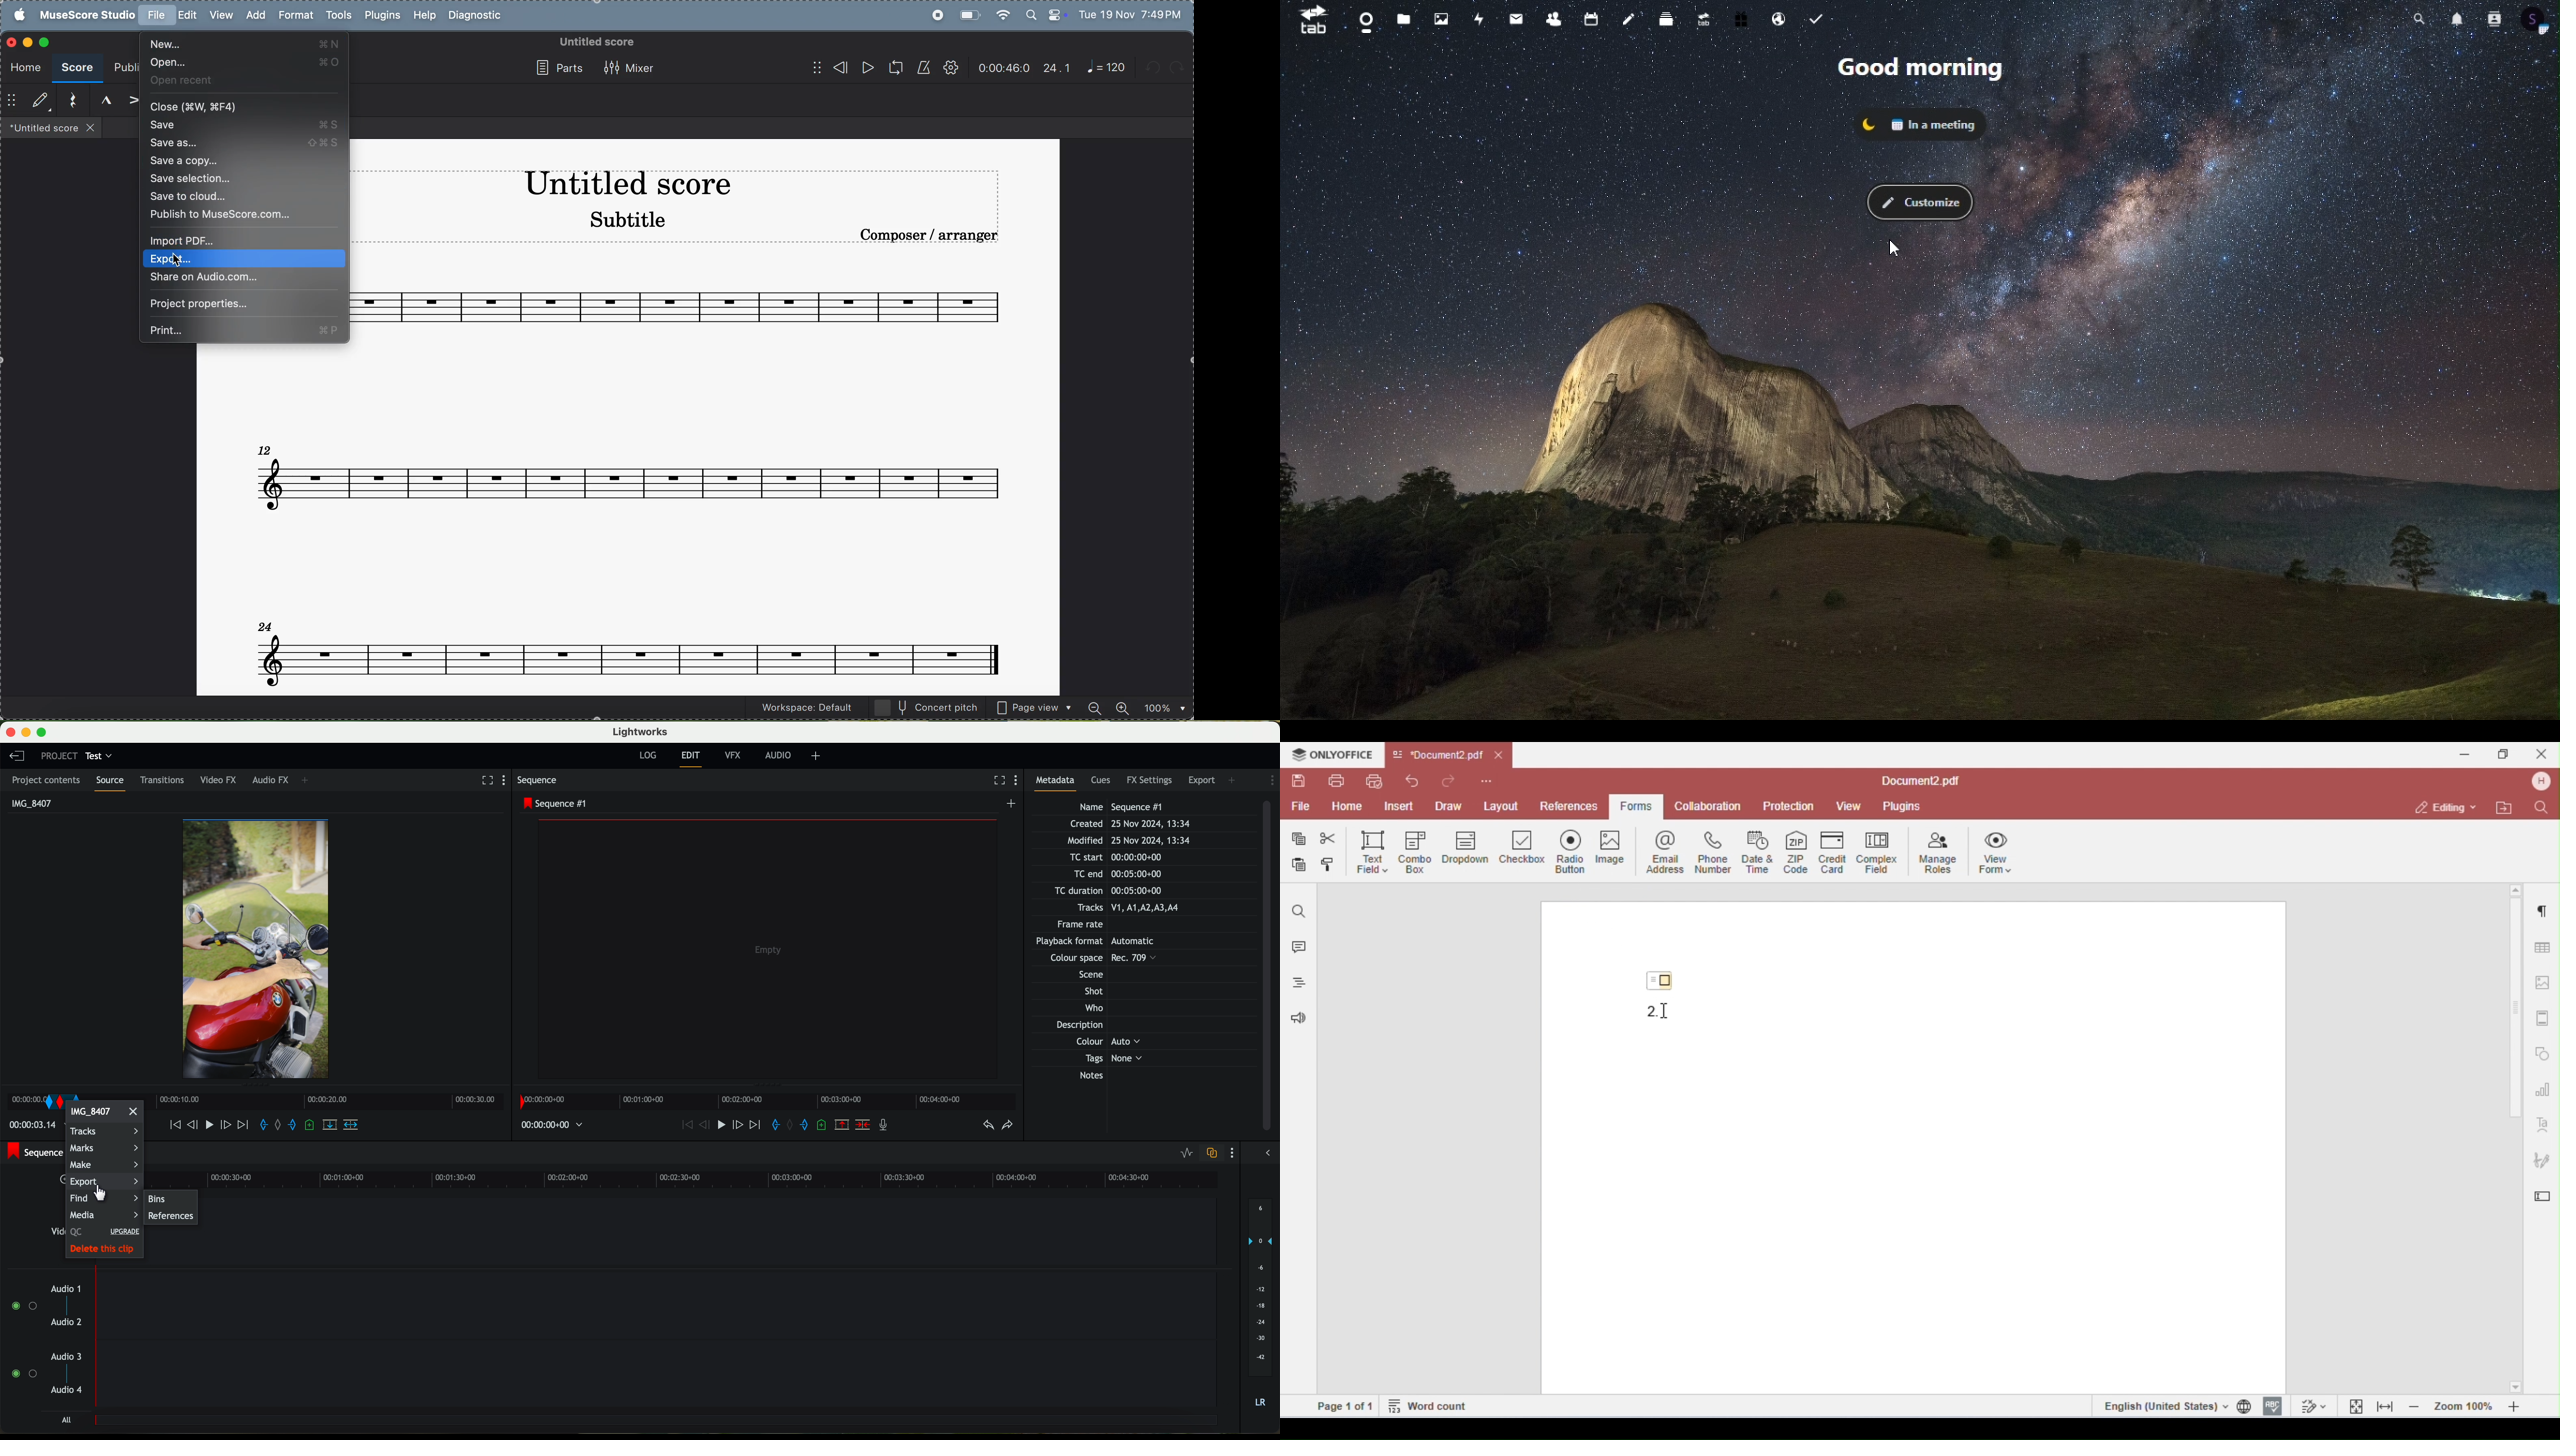  I want to click on Modified, so click(1128, 842).